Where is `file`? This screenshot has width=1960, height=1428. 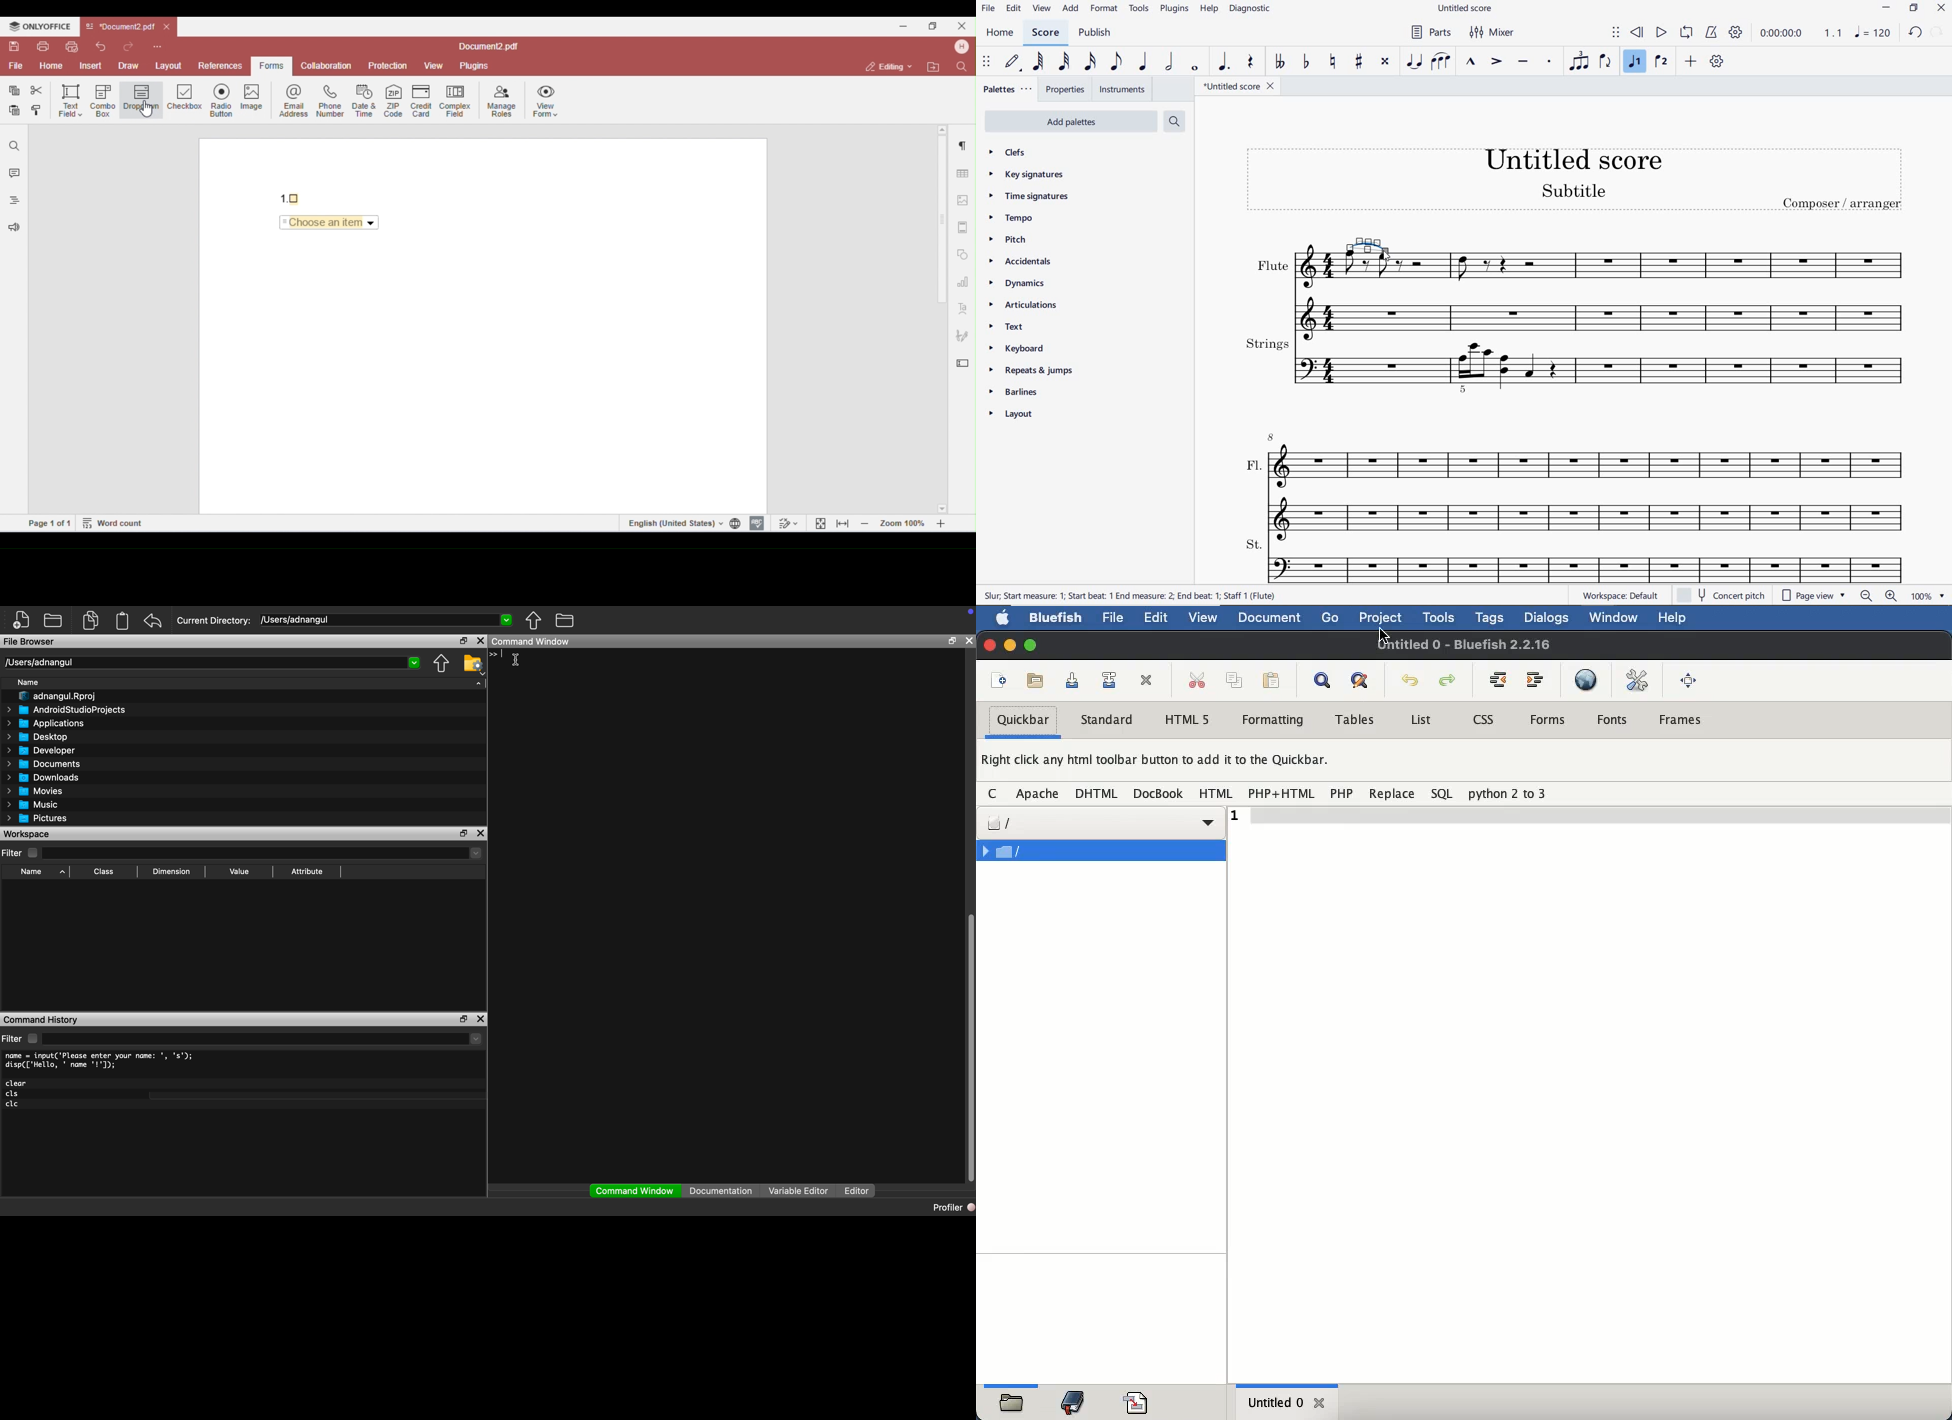
file is located at coordinates (1116, 618).